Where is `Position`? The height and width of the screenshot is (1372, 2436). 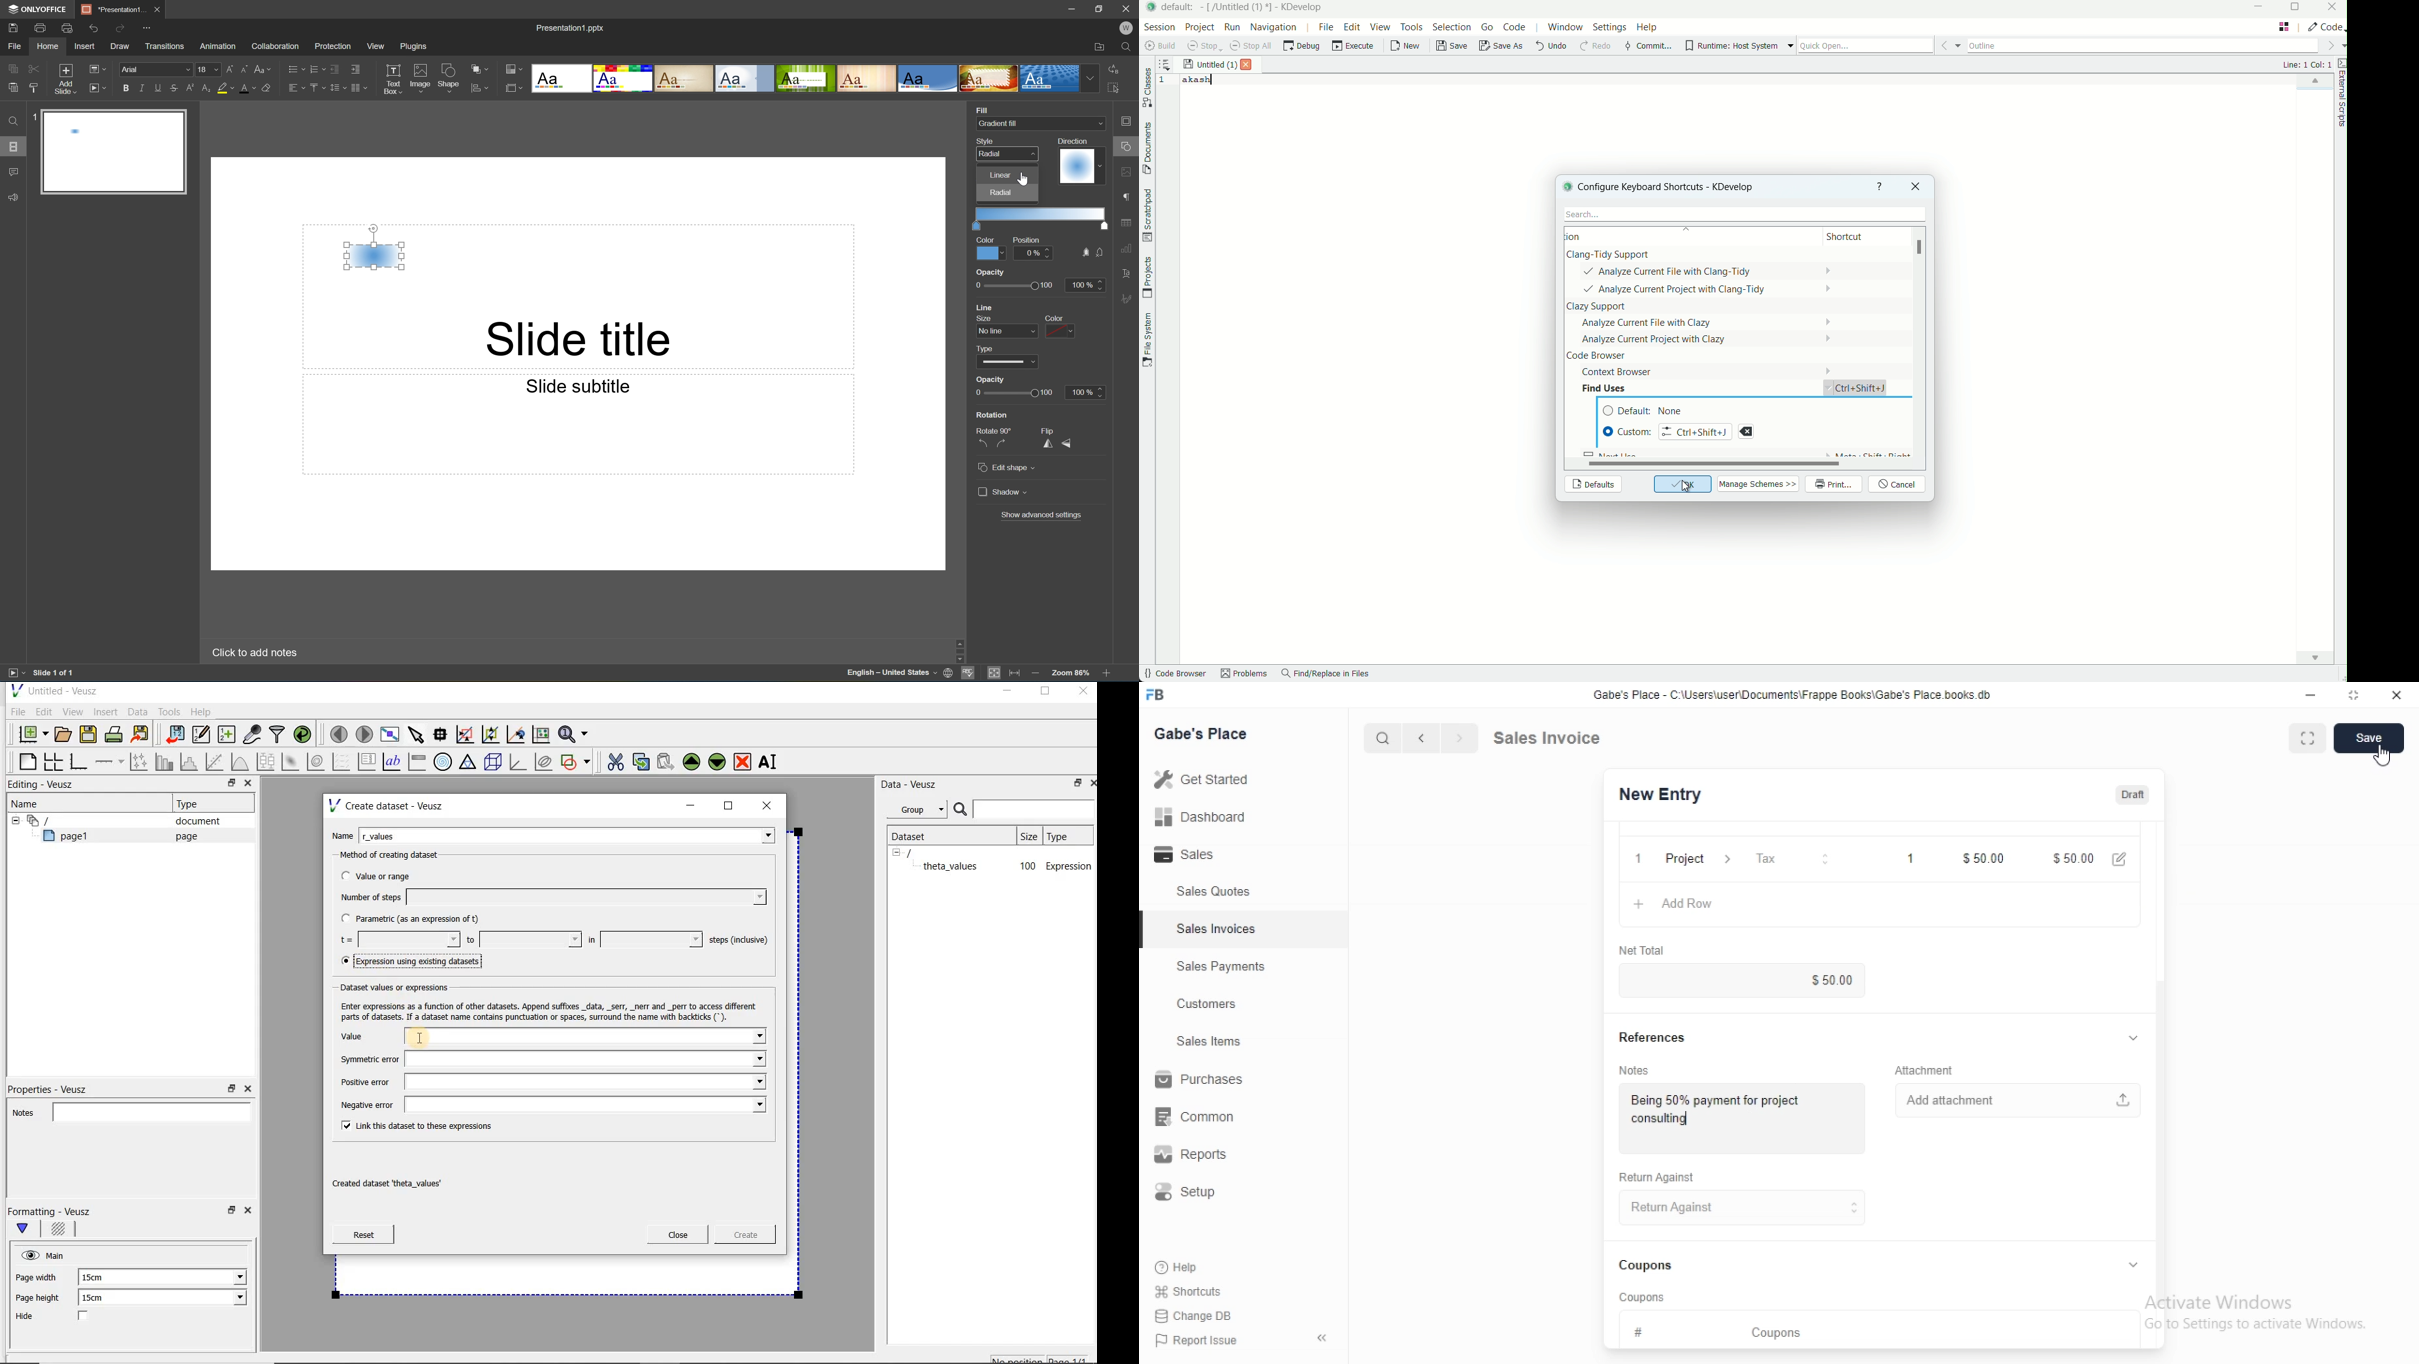 Position is located at coordinates (1026, 240).